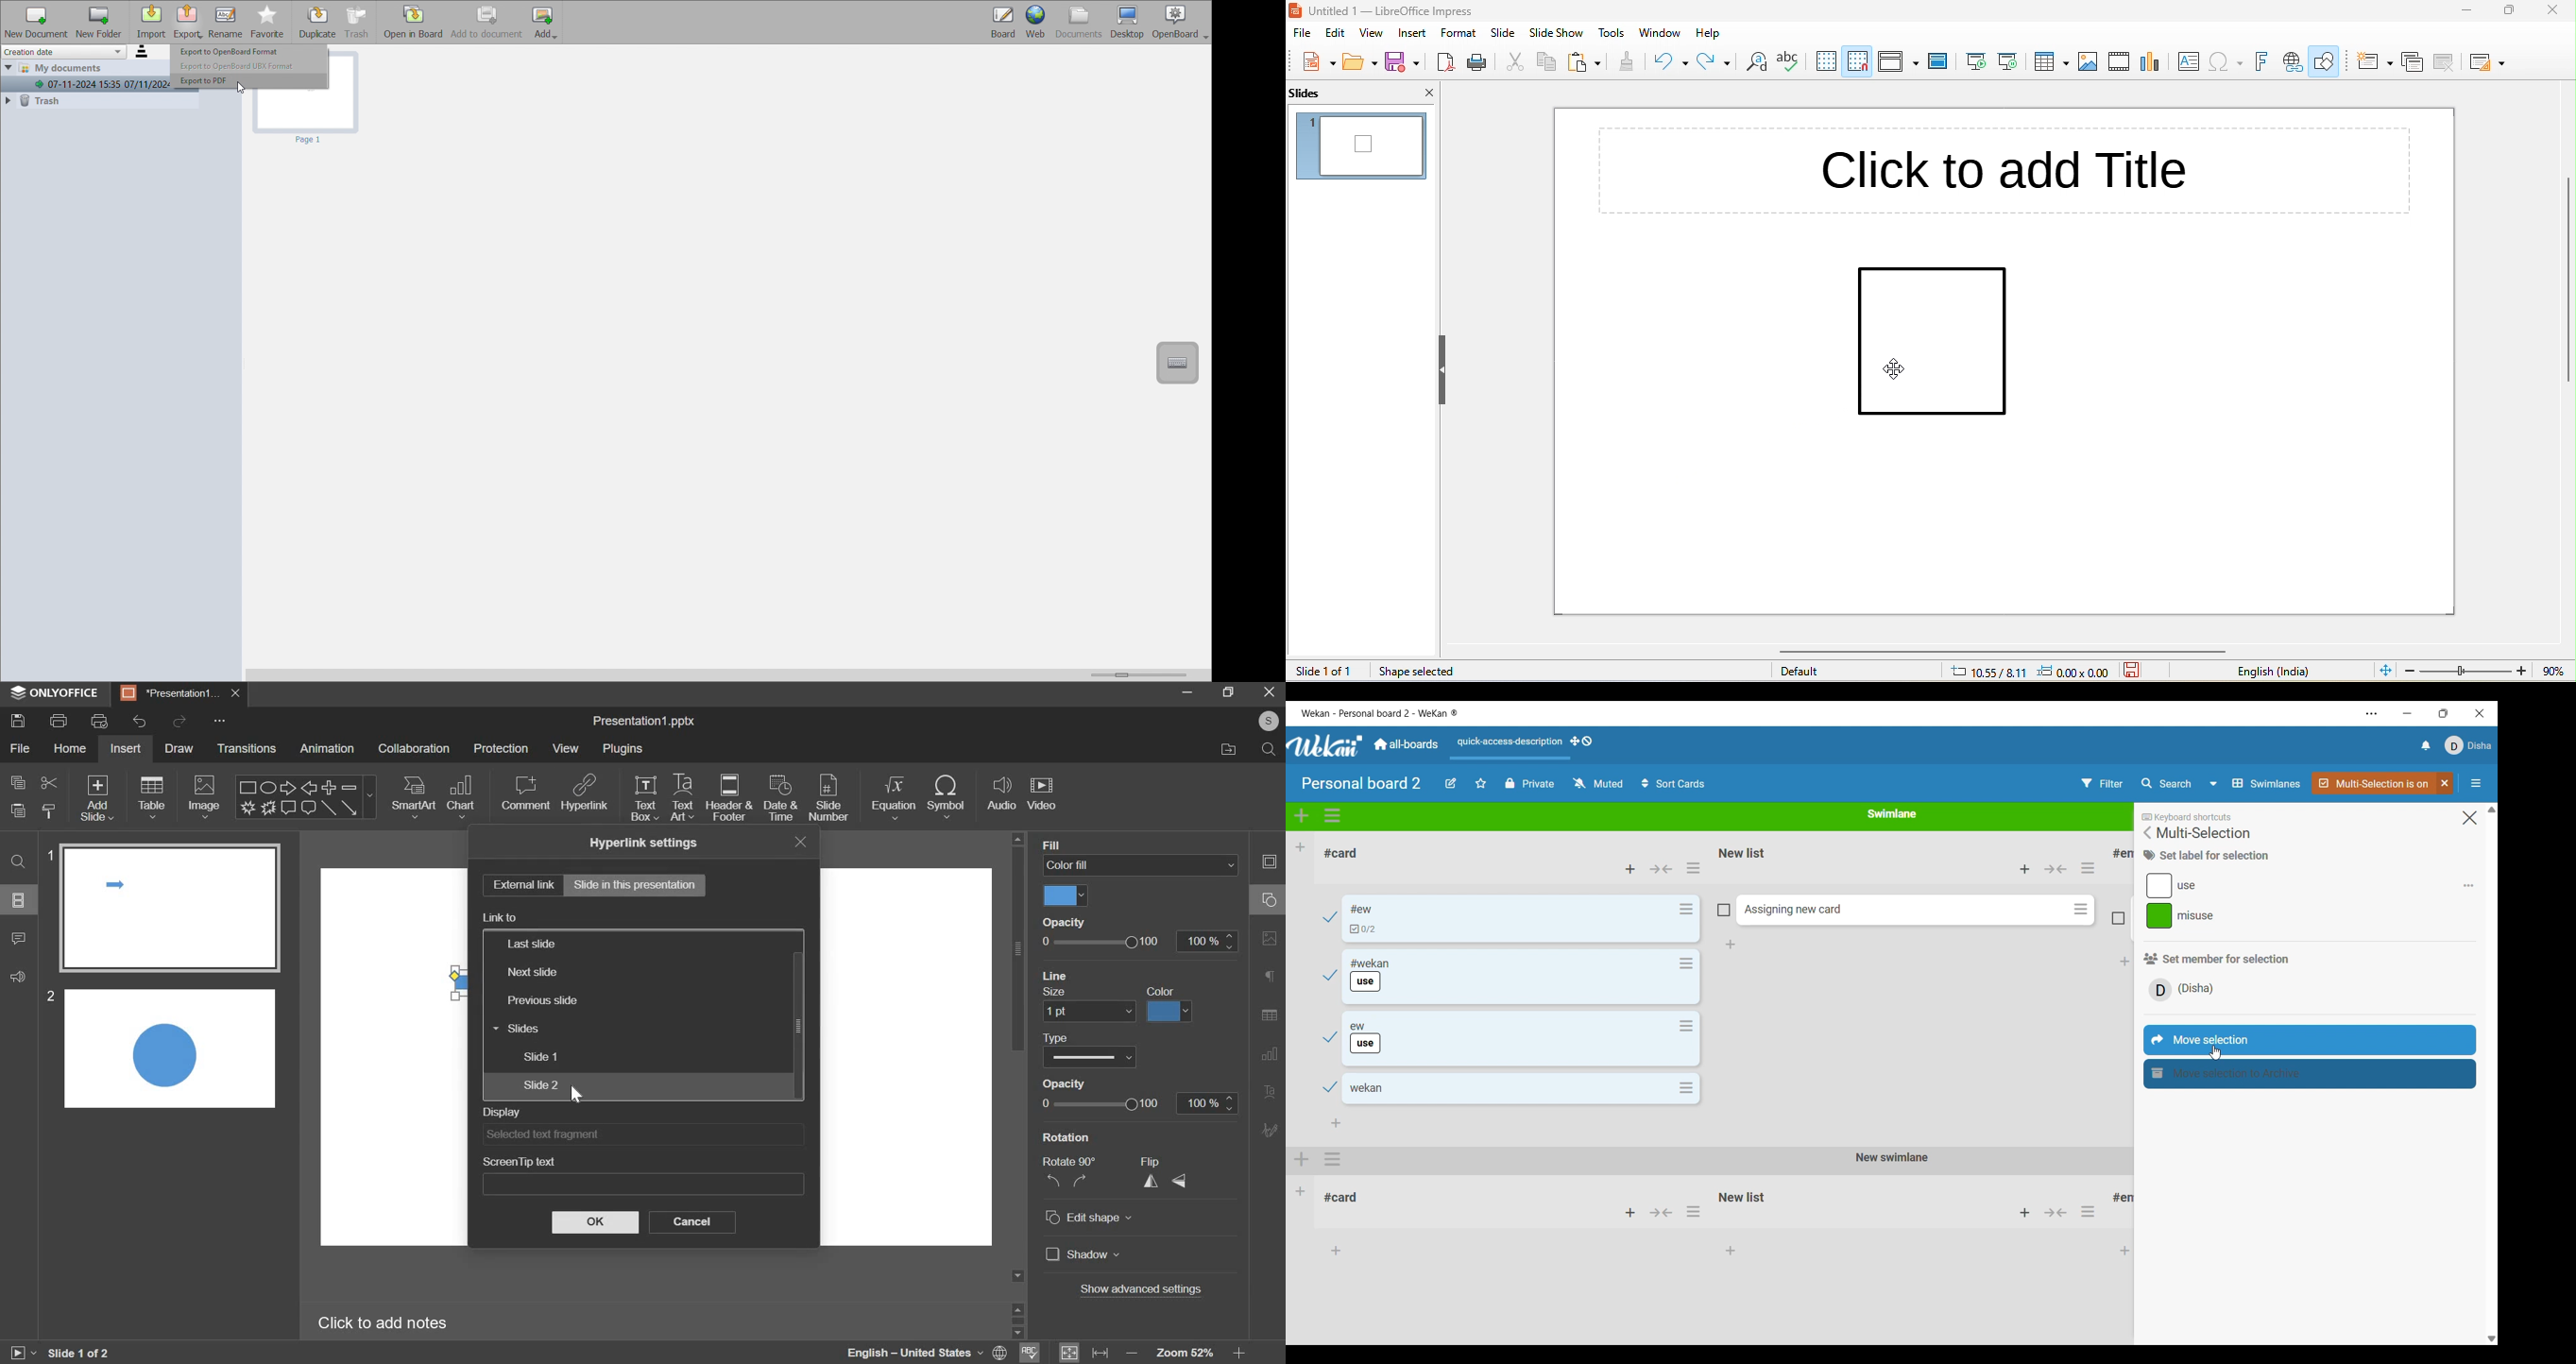  I want to click on find, so click(17, 860).